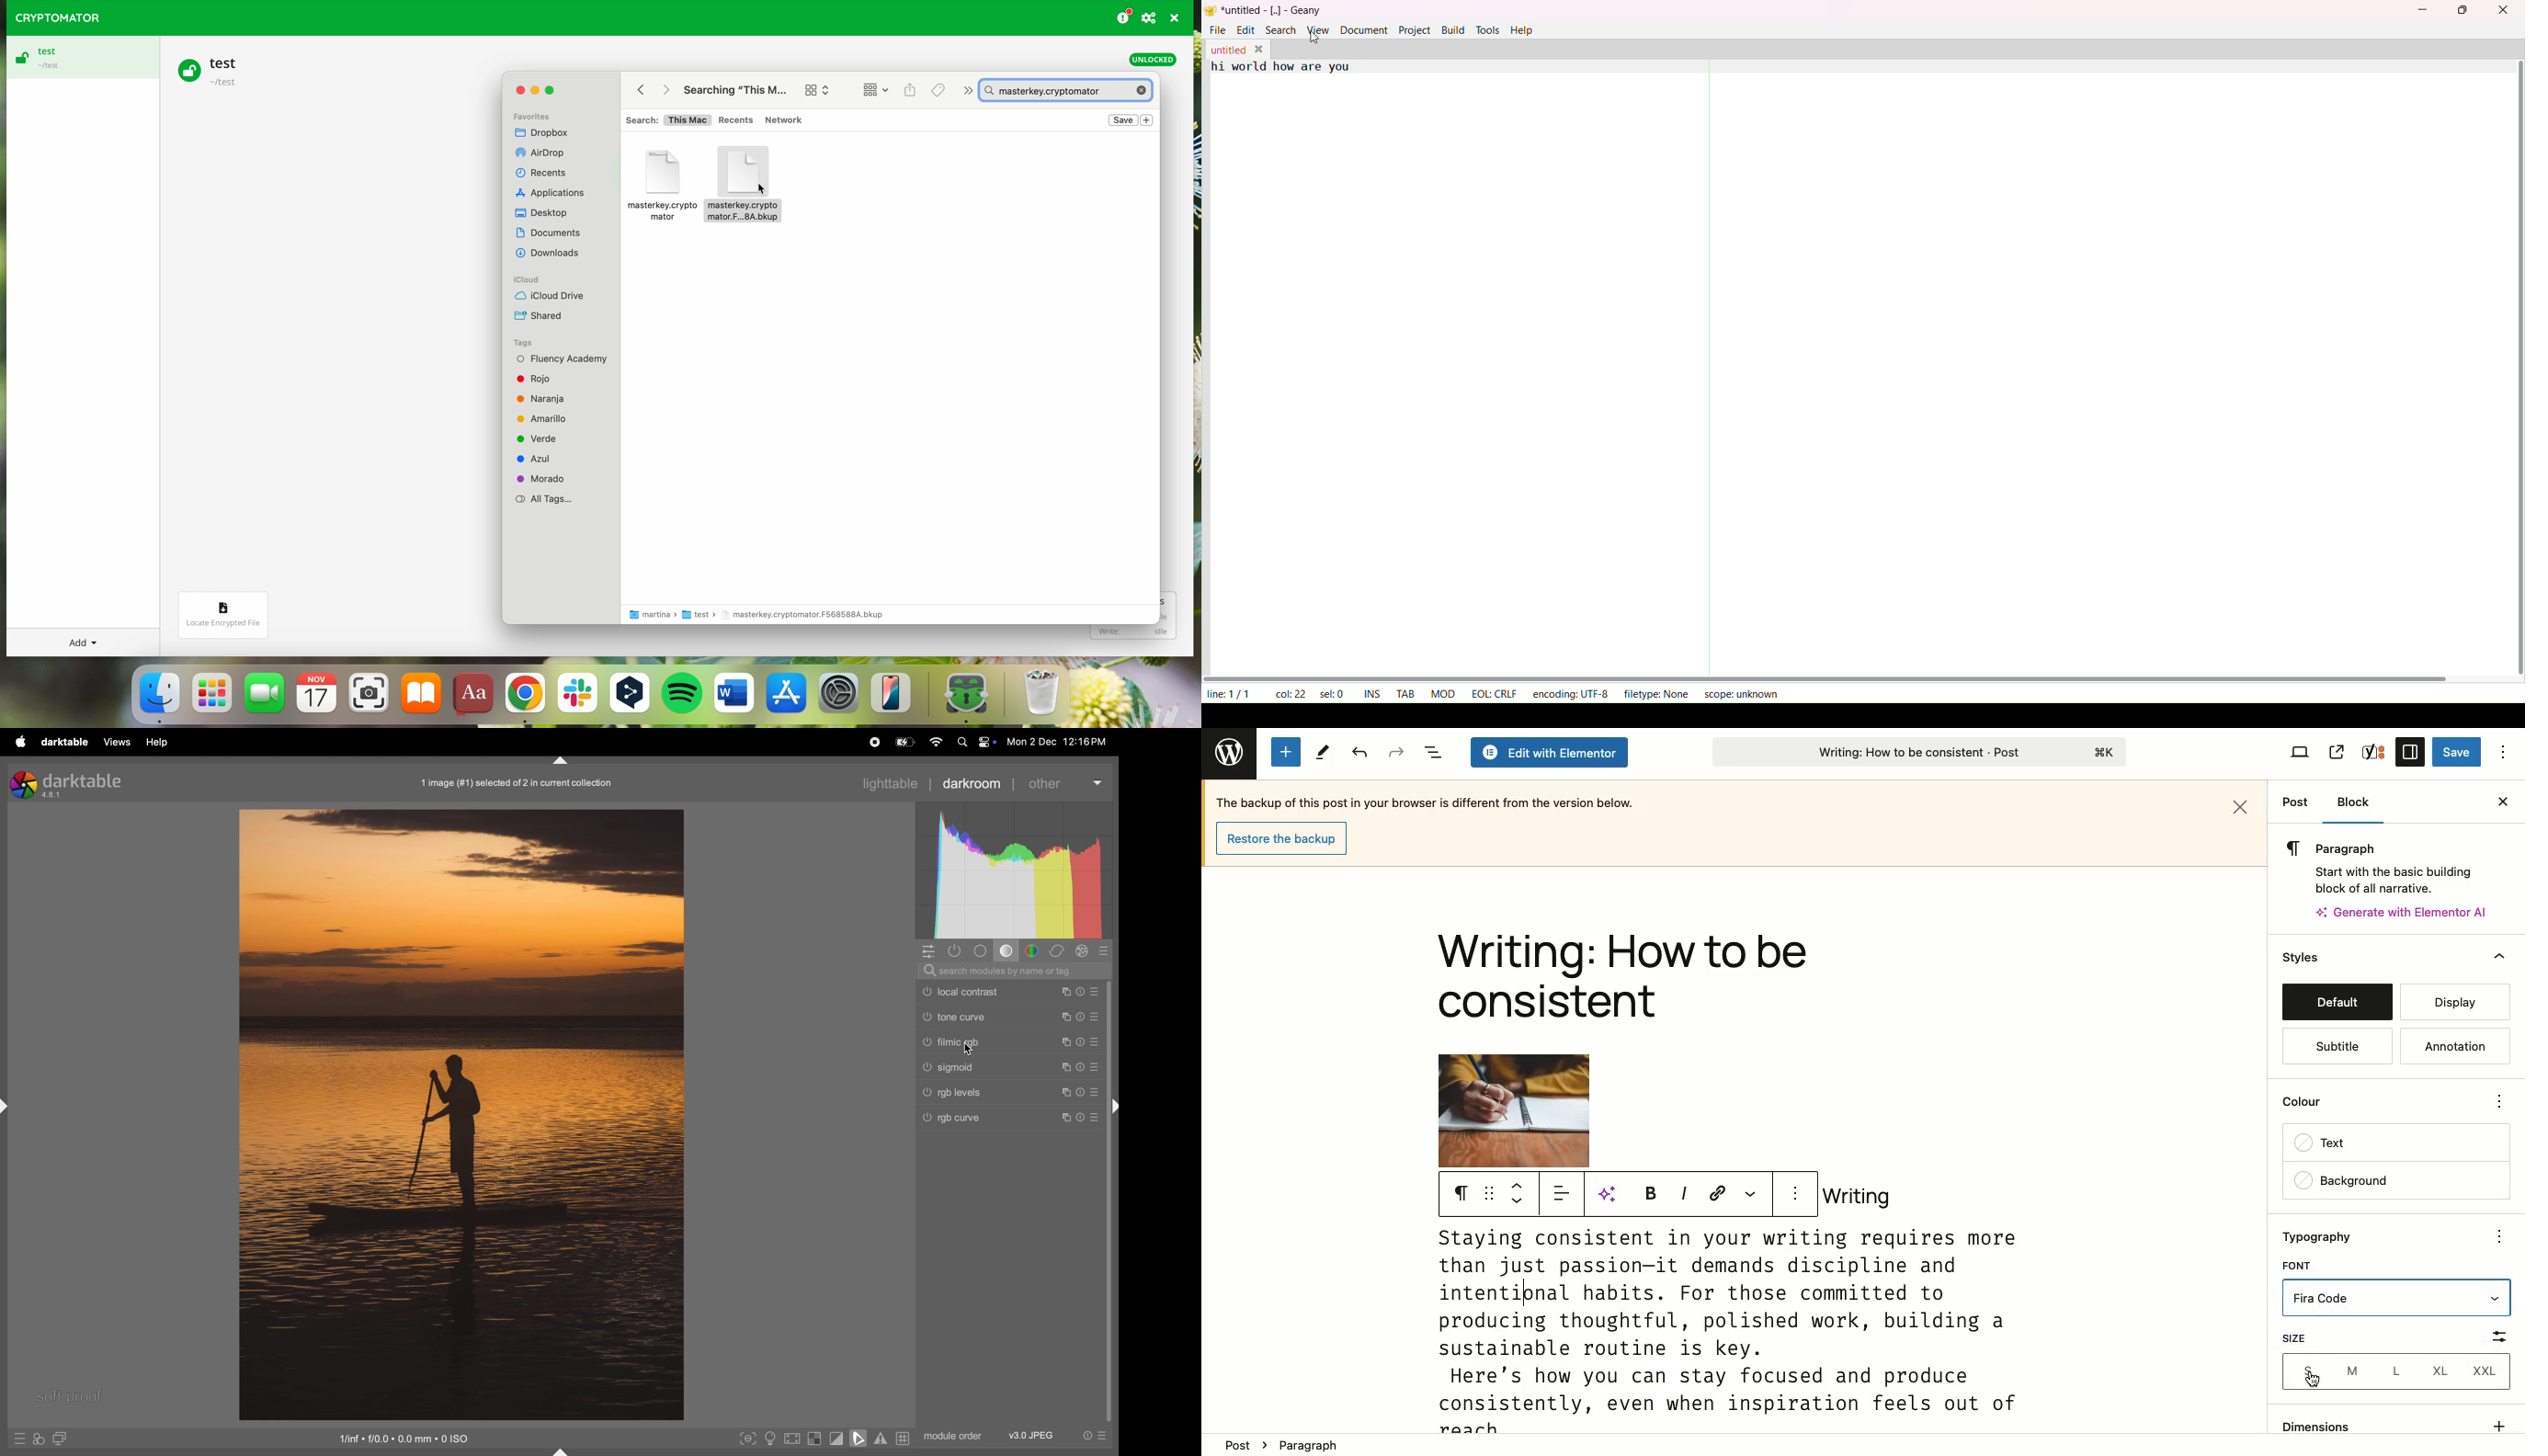  I want to click on Writing: How to be consistent, so click(1917, 755).